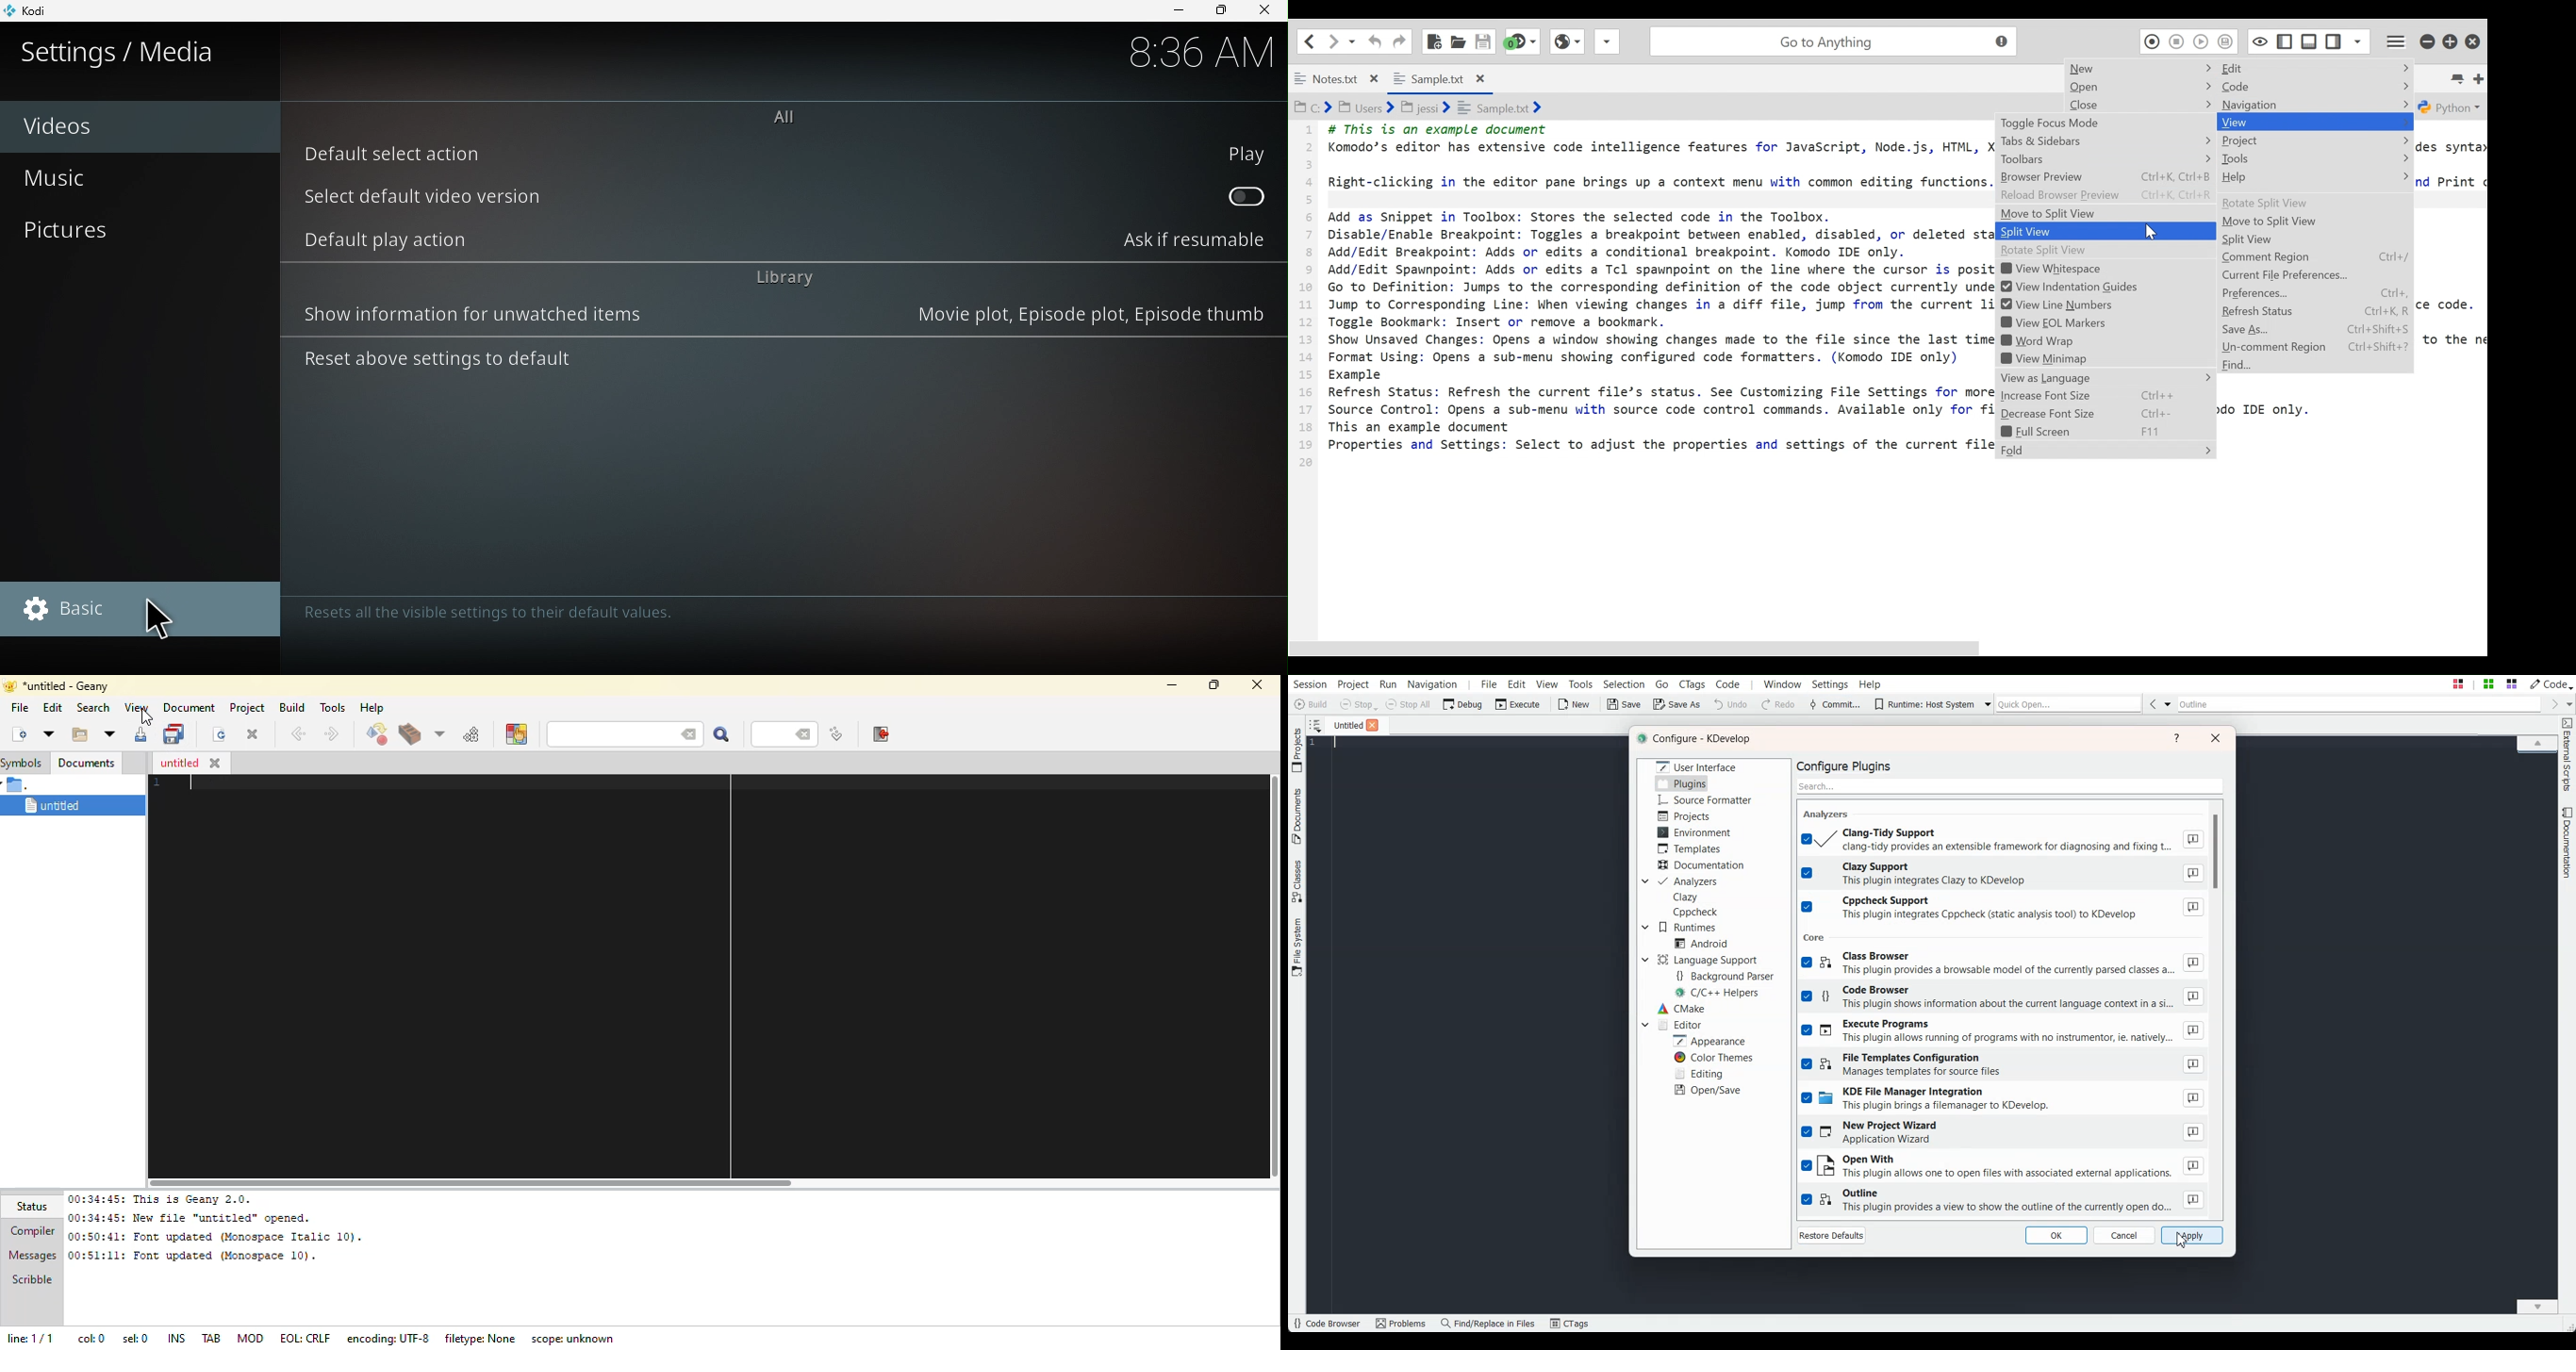 The image size is (2576, 1372). I want to click on tools, so click(333, 707).